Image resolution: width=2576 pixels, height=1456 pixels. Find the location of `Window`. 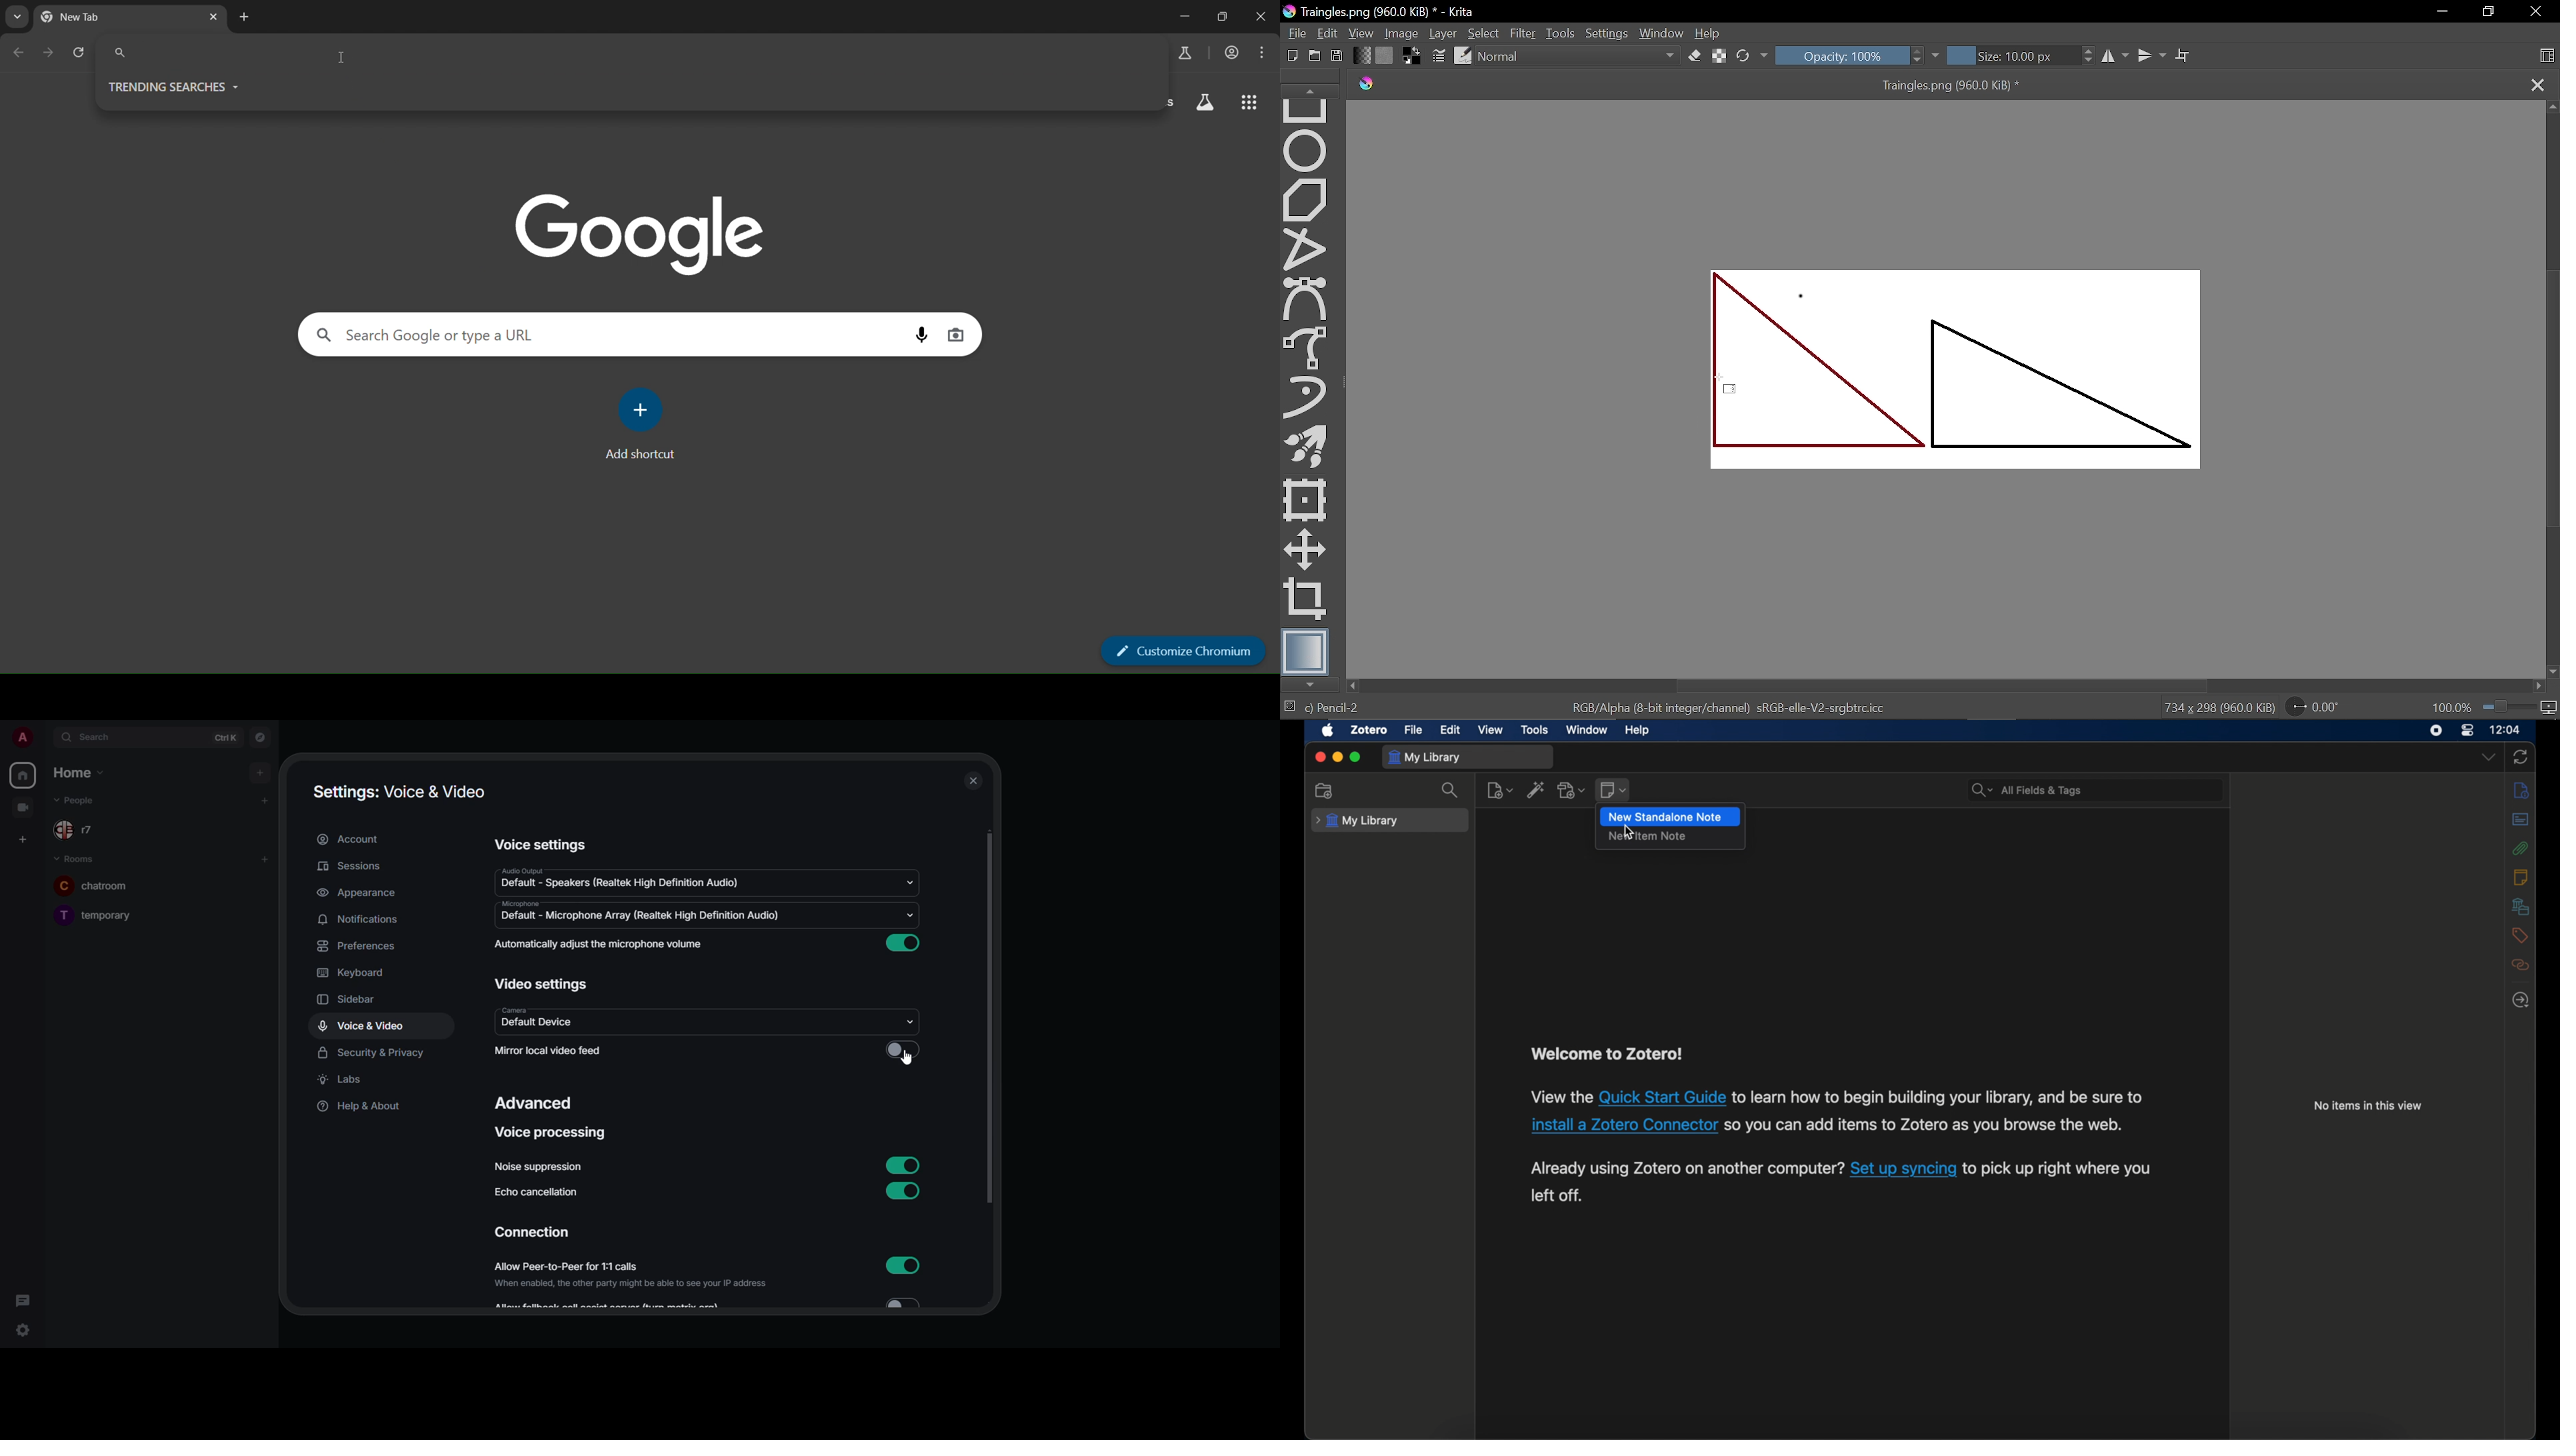

Window is located at coordinates (1662, 33).